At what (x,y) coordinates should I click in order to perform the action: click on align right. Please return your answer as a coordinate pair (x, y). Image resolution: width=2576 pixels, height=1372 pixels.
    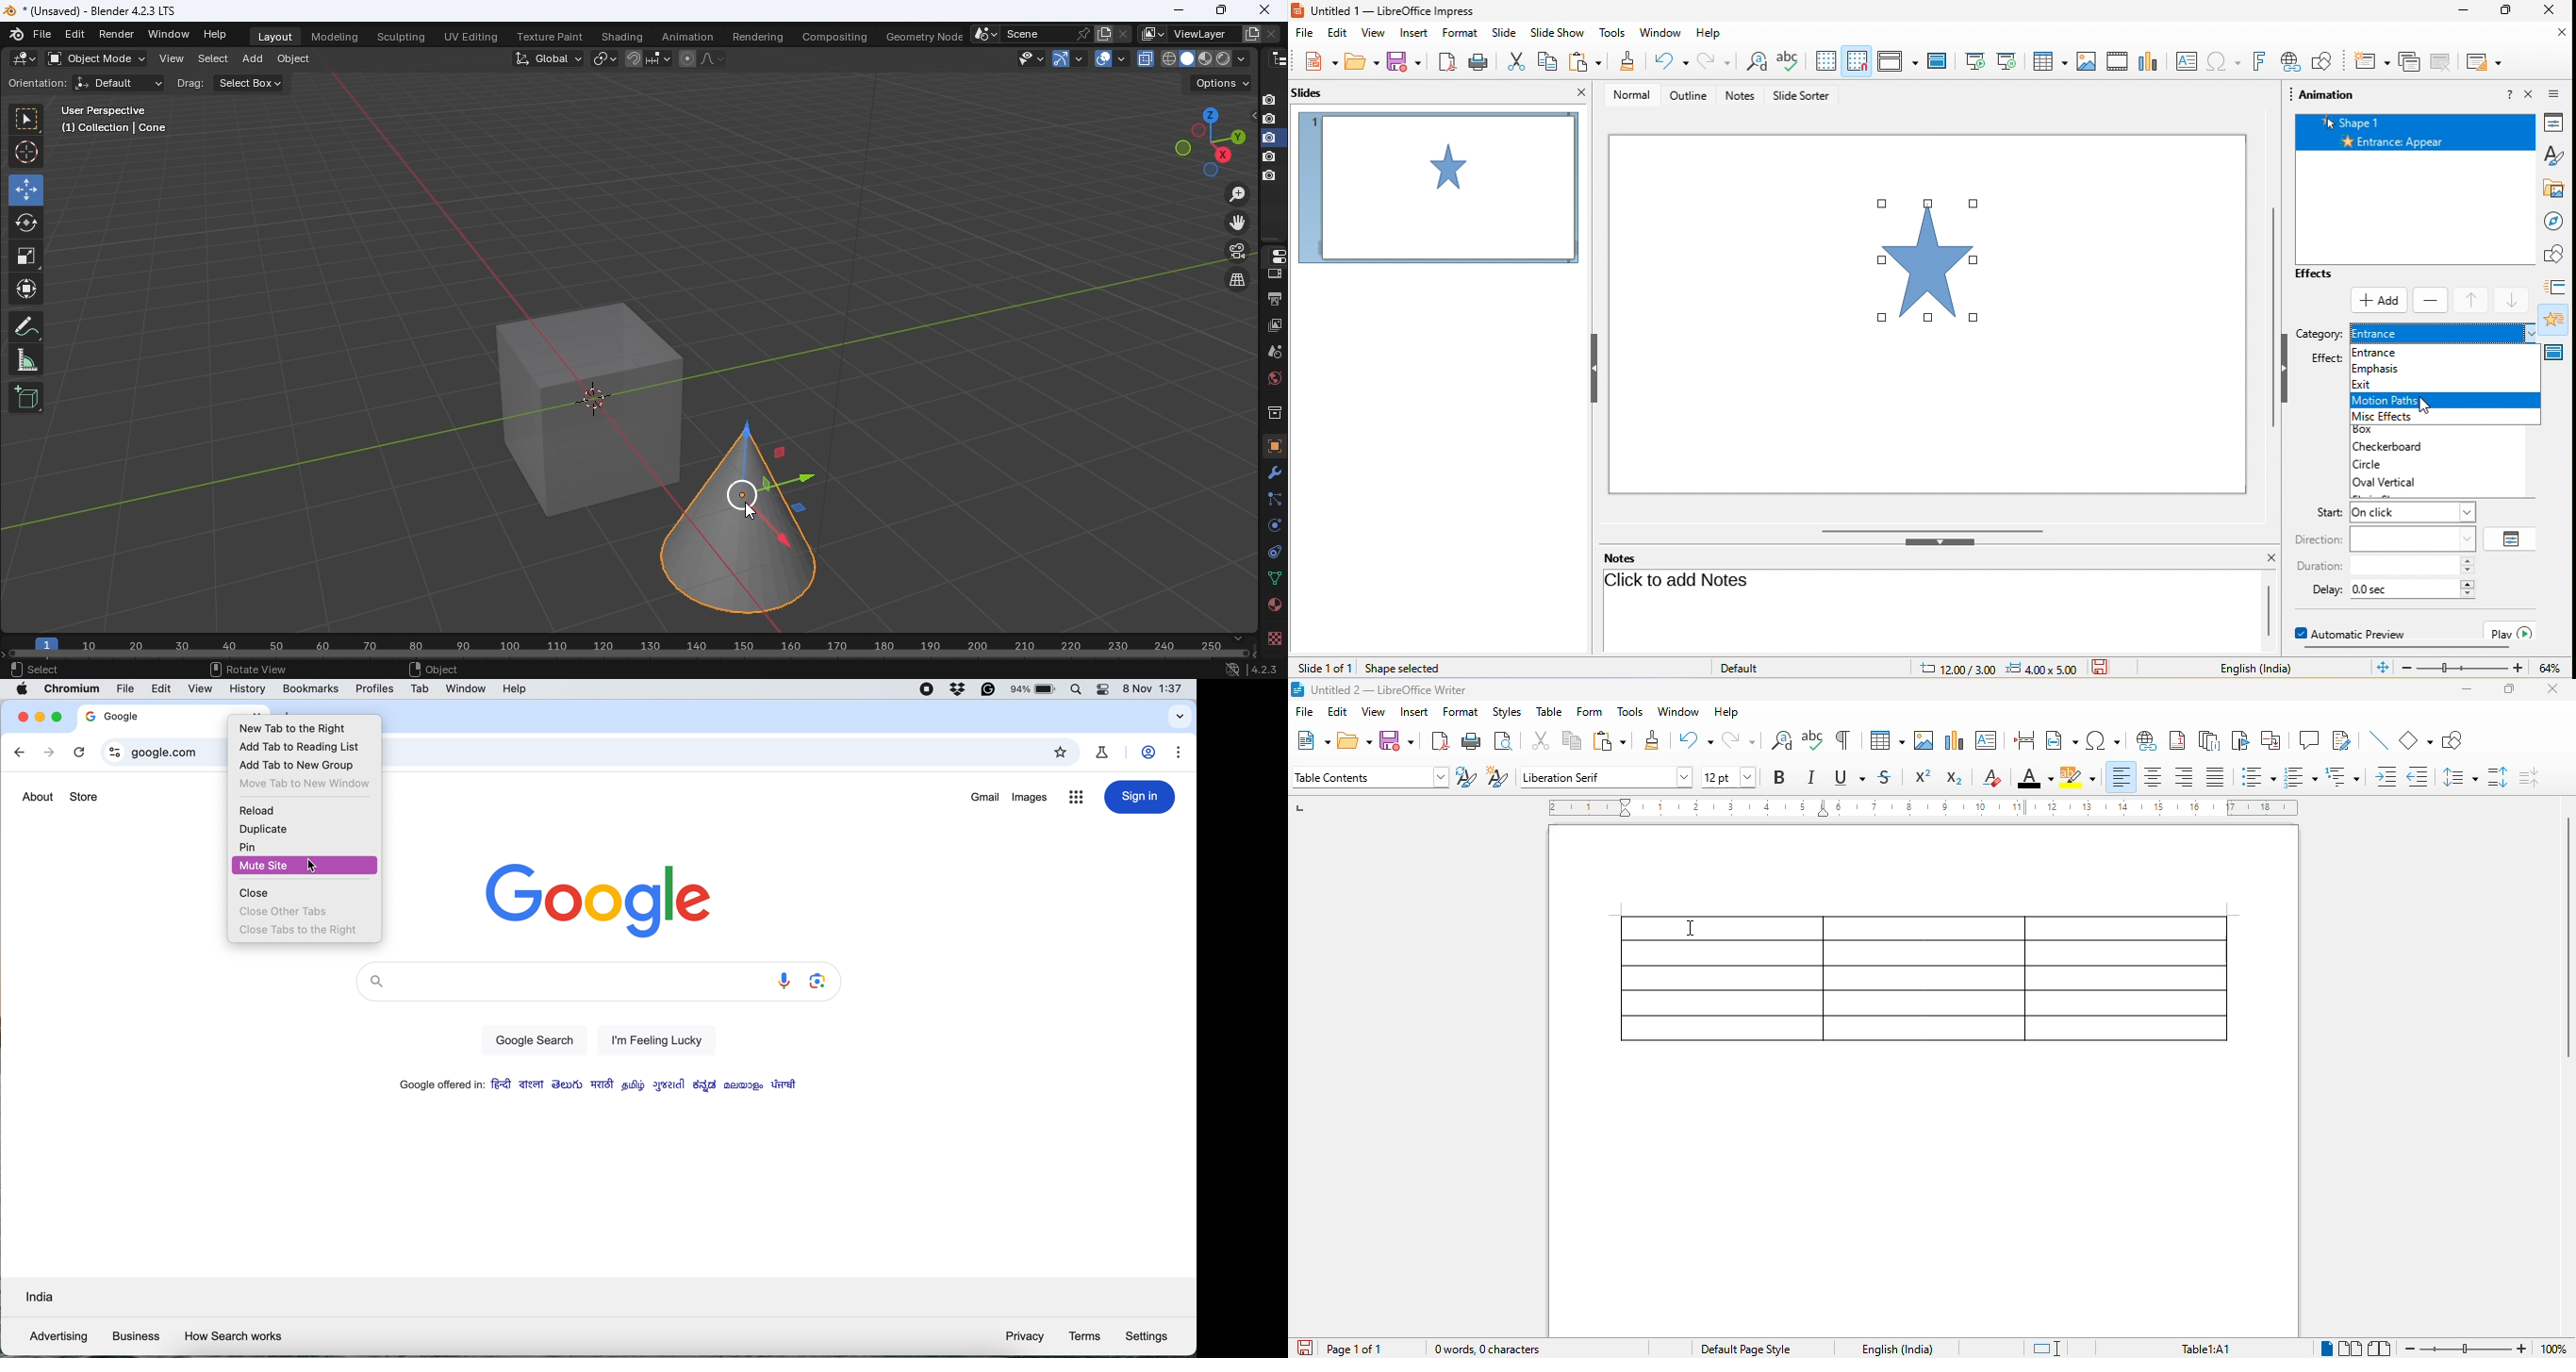
    Looking at the image, I should click on (2182, 776).